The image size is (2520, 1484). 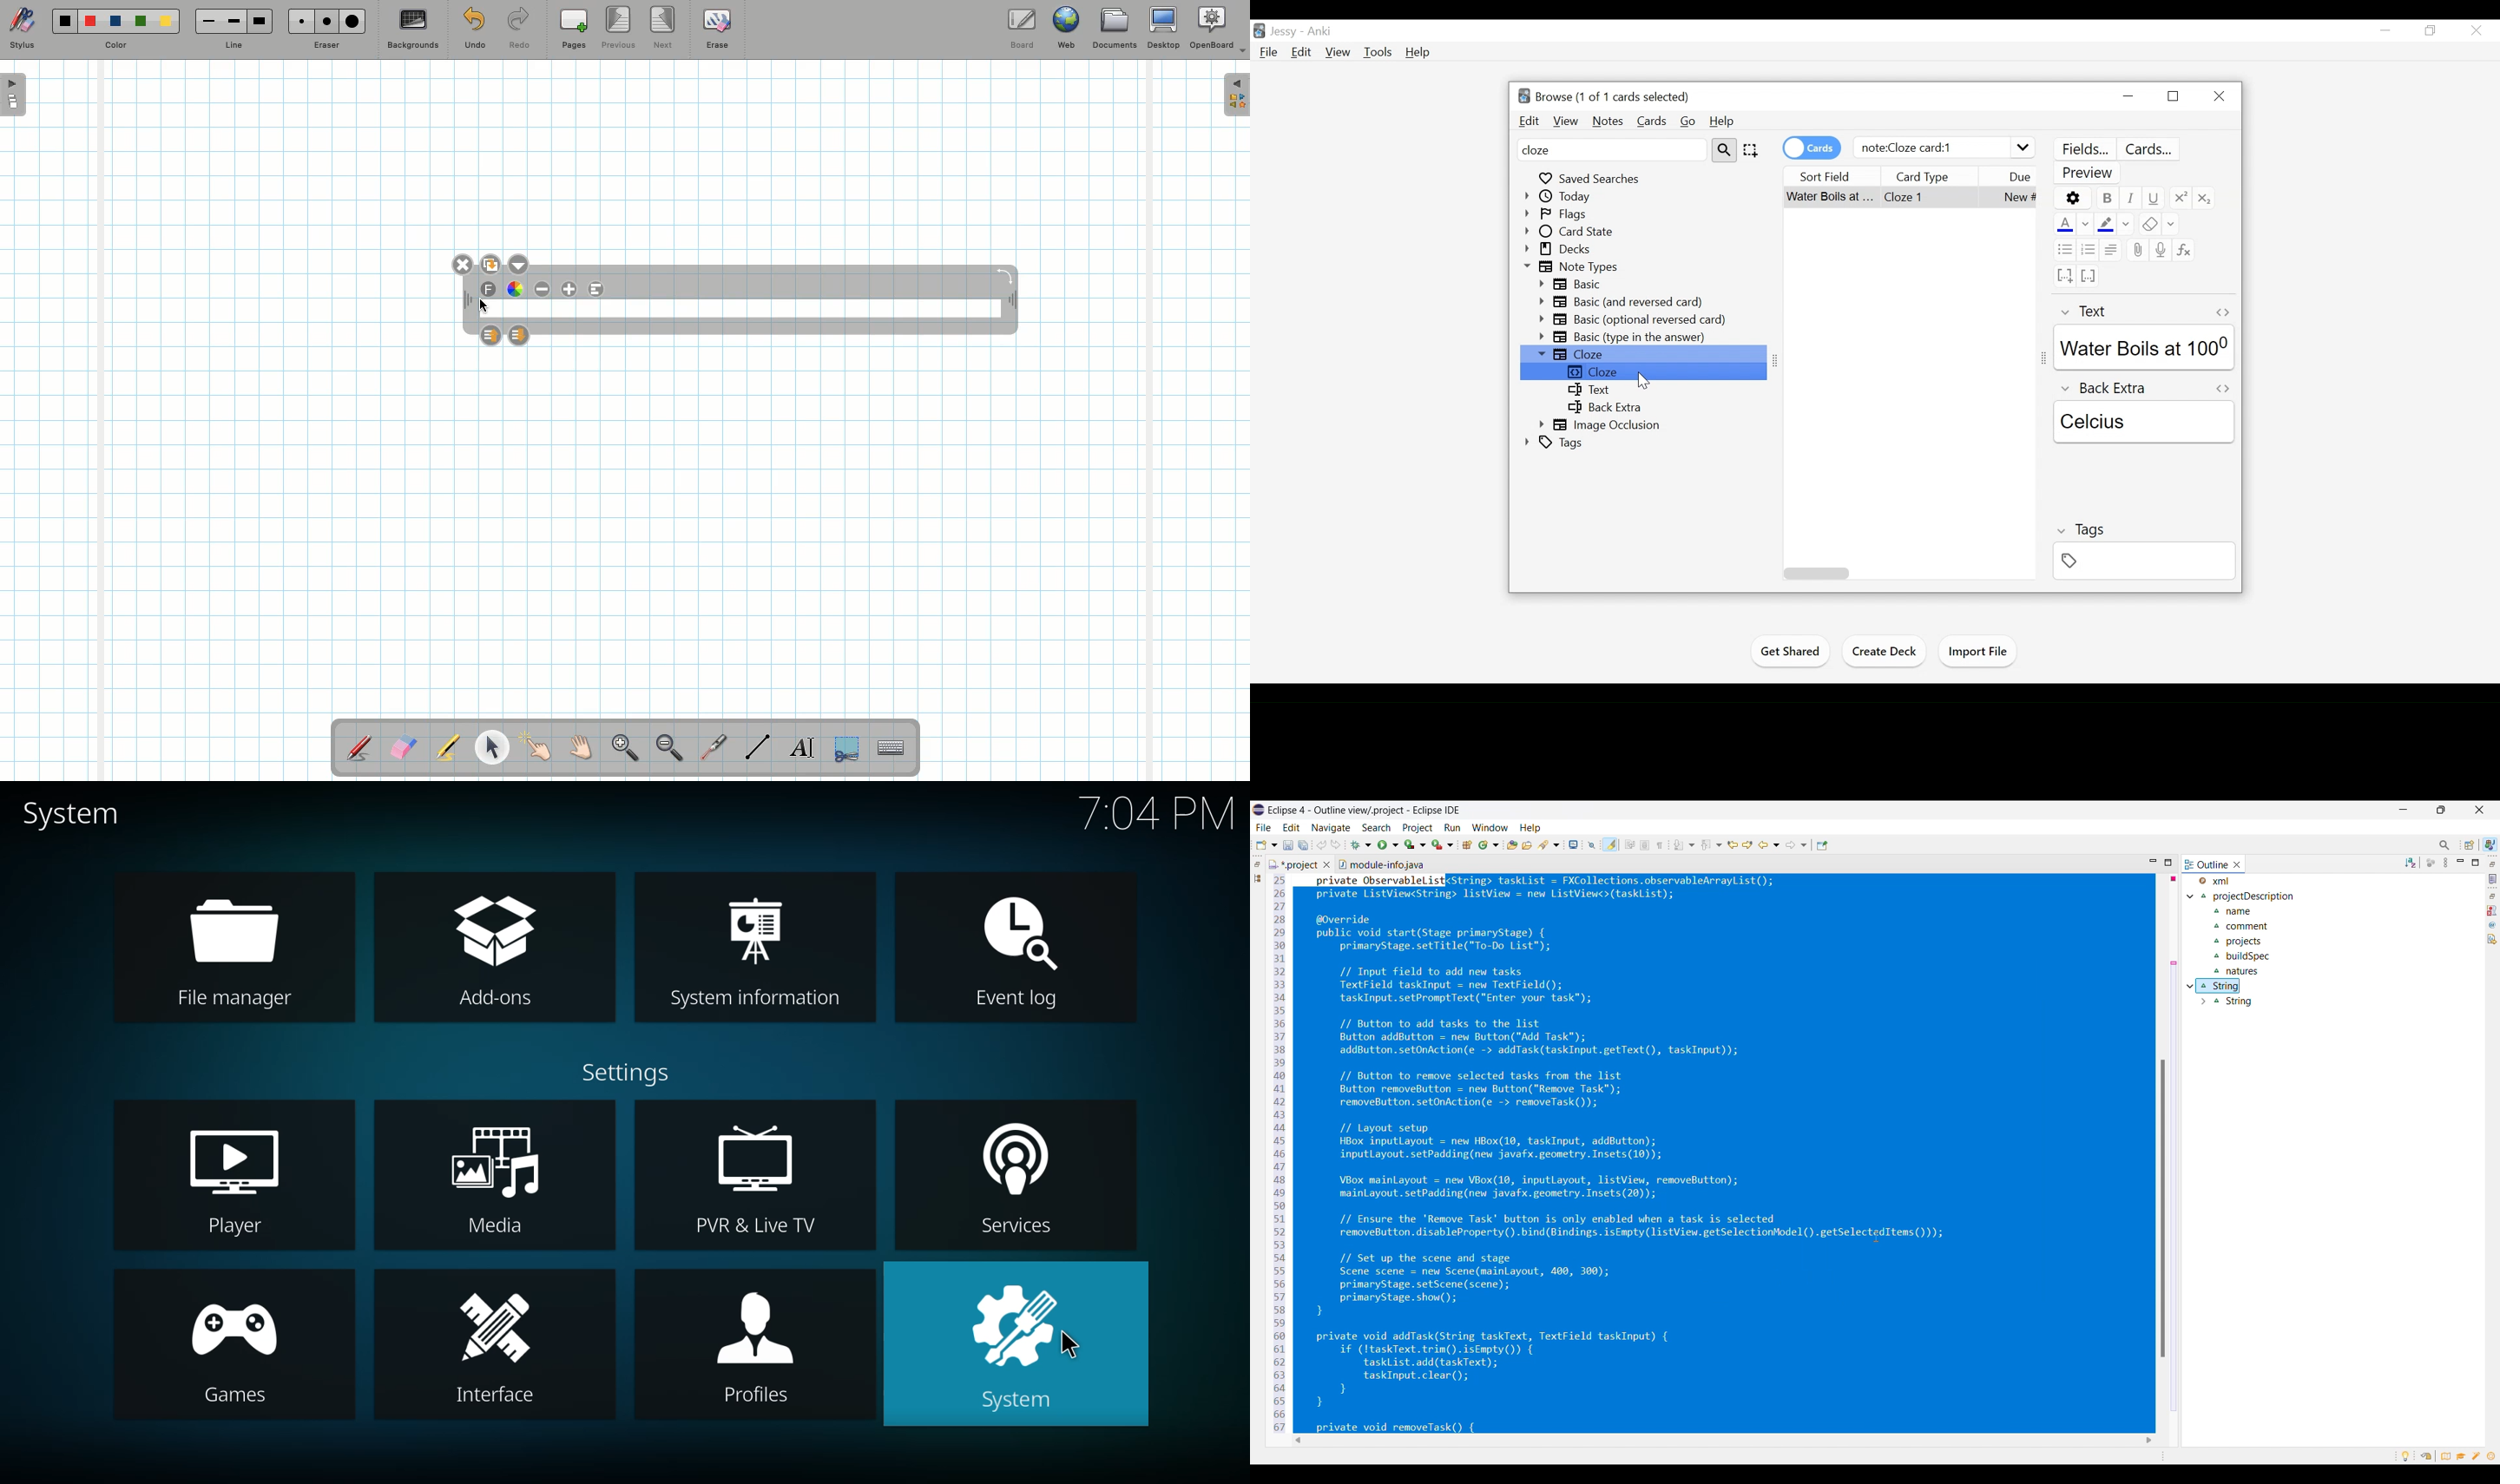 I want to click on Image Oclusion, so click(x=1603, y=426).